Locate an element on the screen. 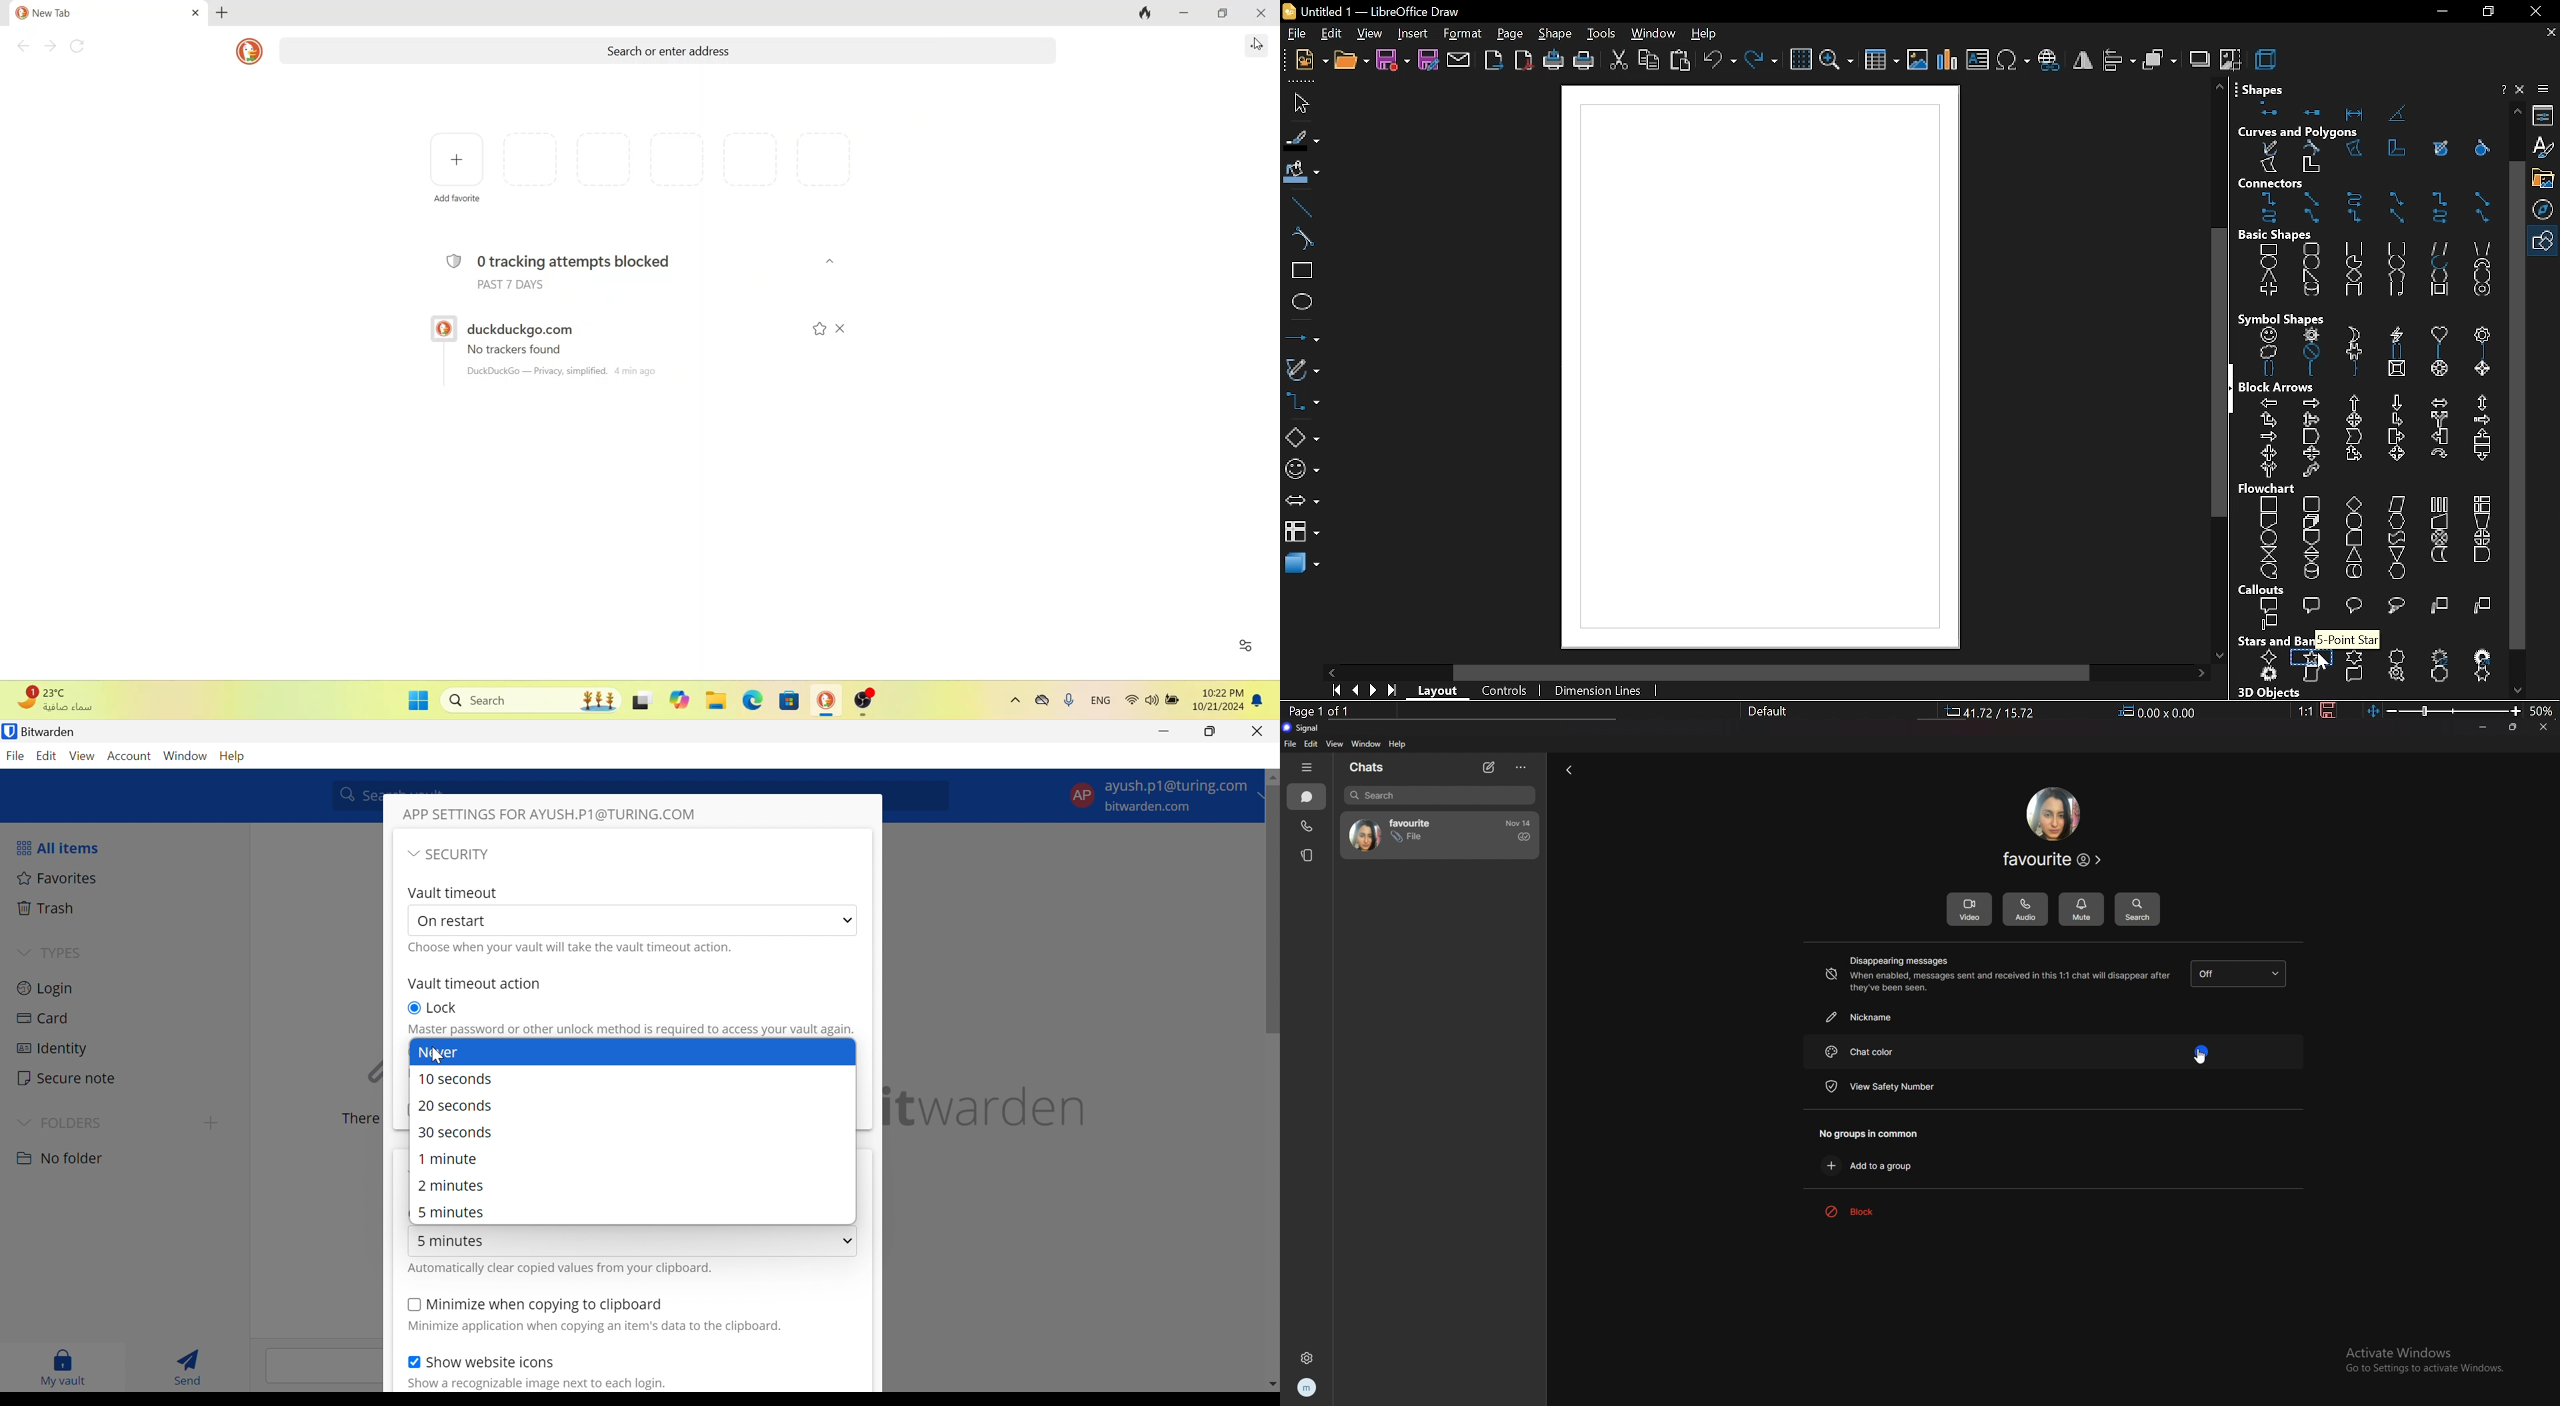 The width and height of the screenshot is (2576, 1428). help is located at coordinates (1399, 745).